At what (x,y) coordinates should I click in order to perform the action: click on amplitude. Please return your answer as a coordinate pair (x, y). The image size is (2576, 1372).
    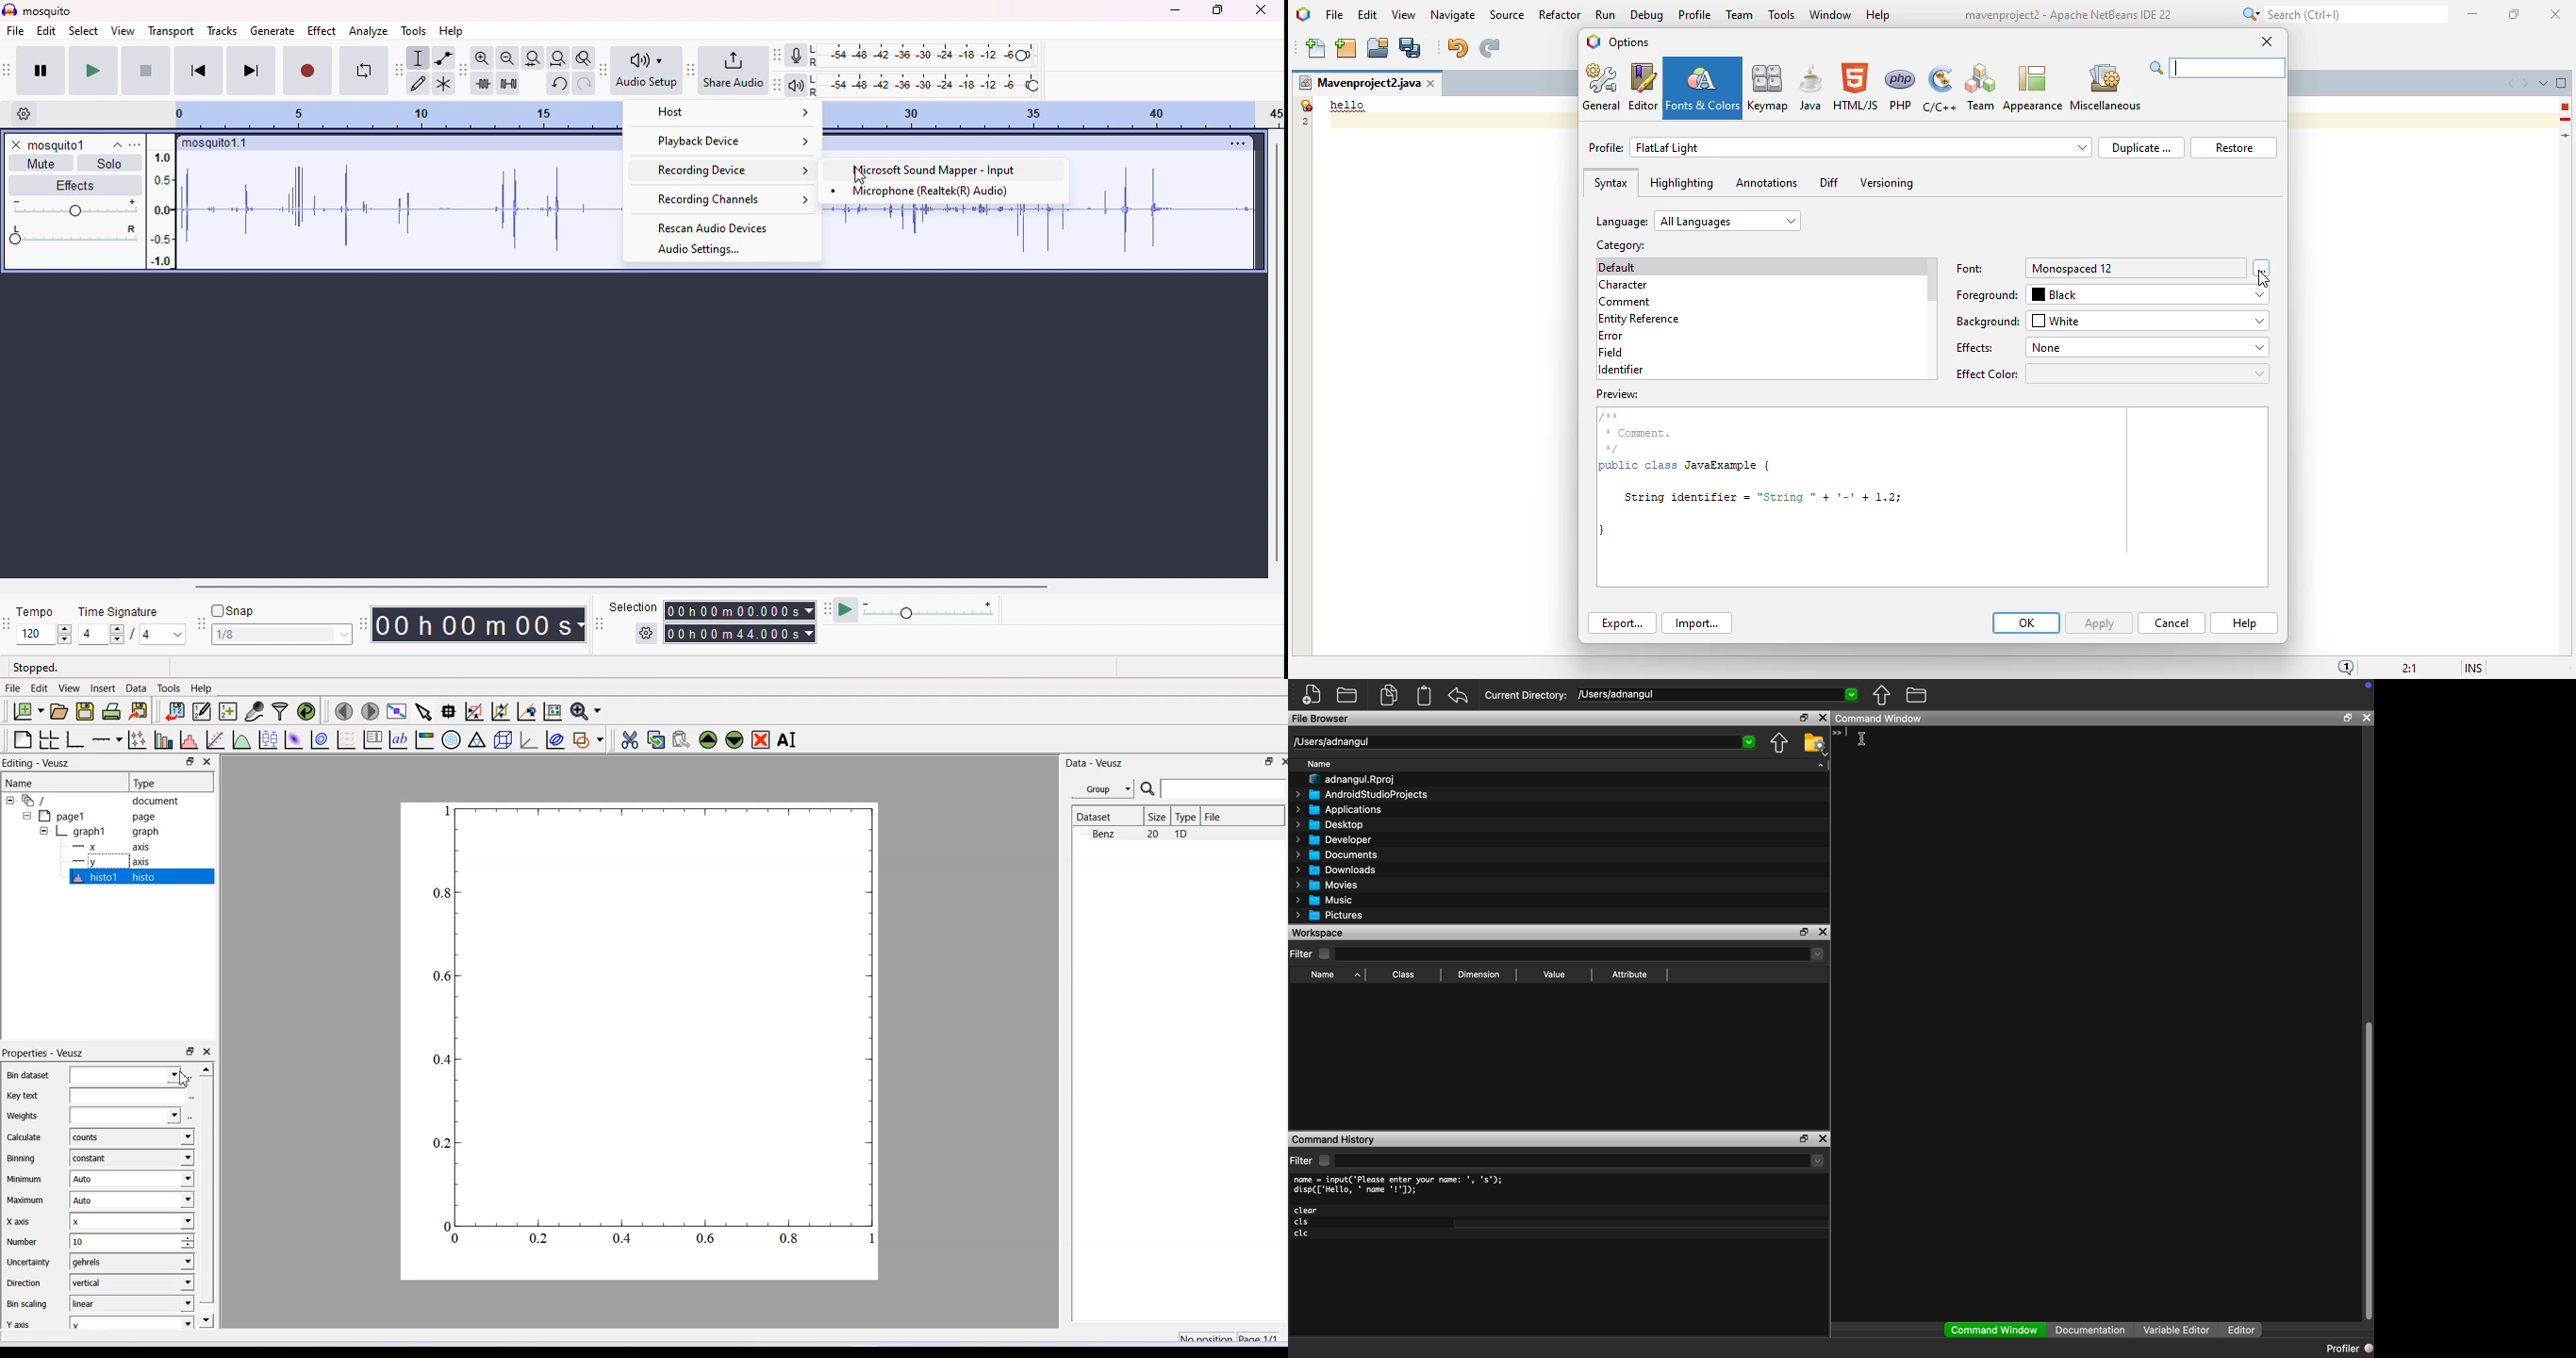
    Looking at the image, I should click on (164, 209).